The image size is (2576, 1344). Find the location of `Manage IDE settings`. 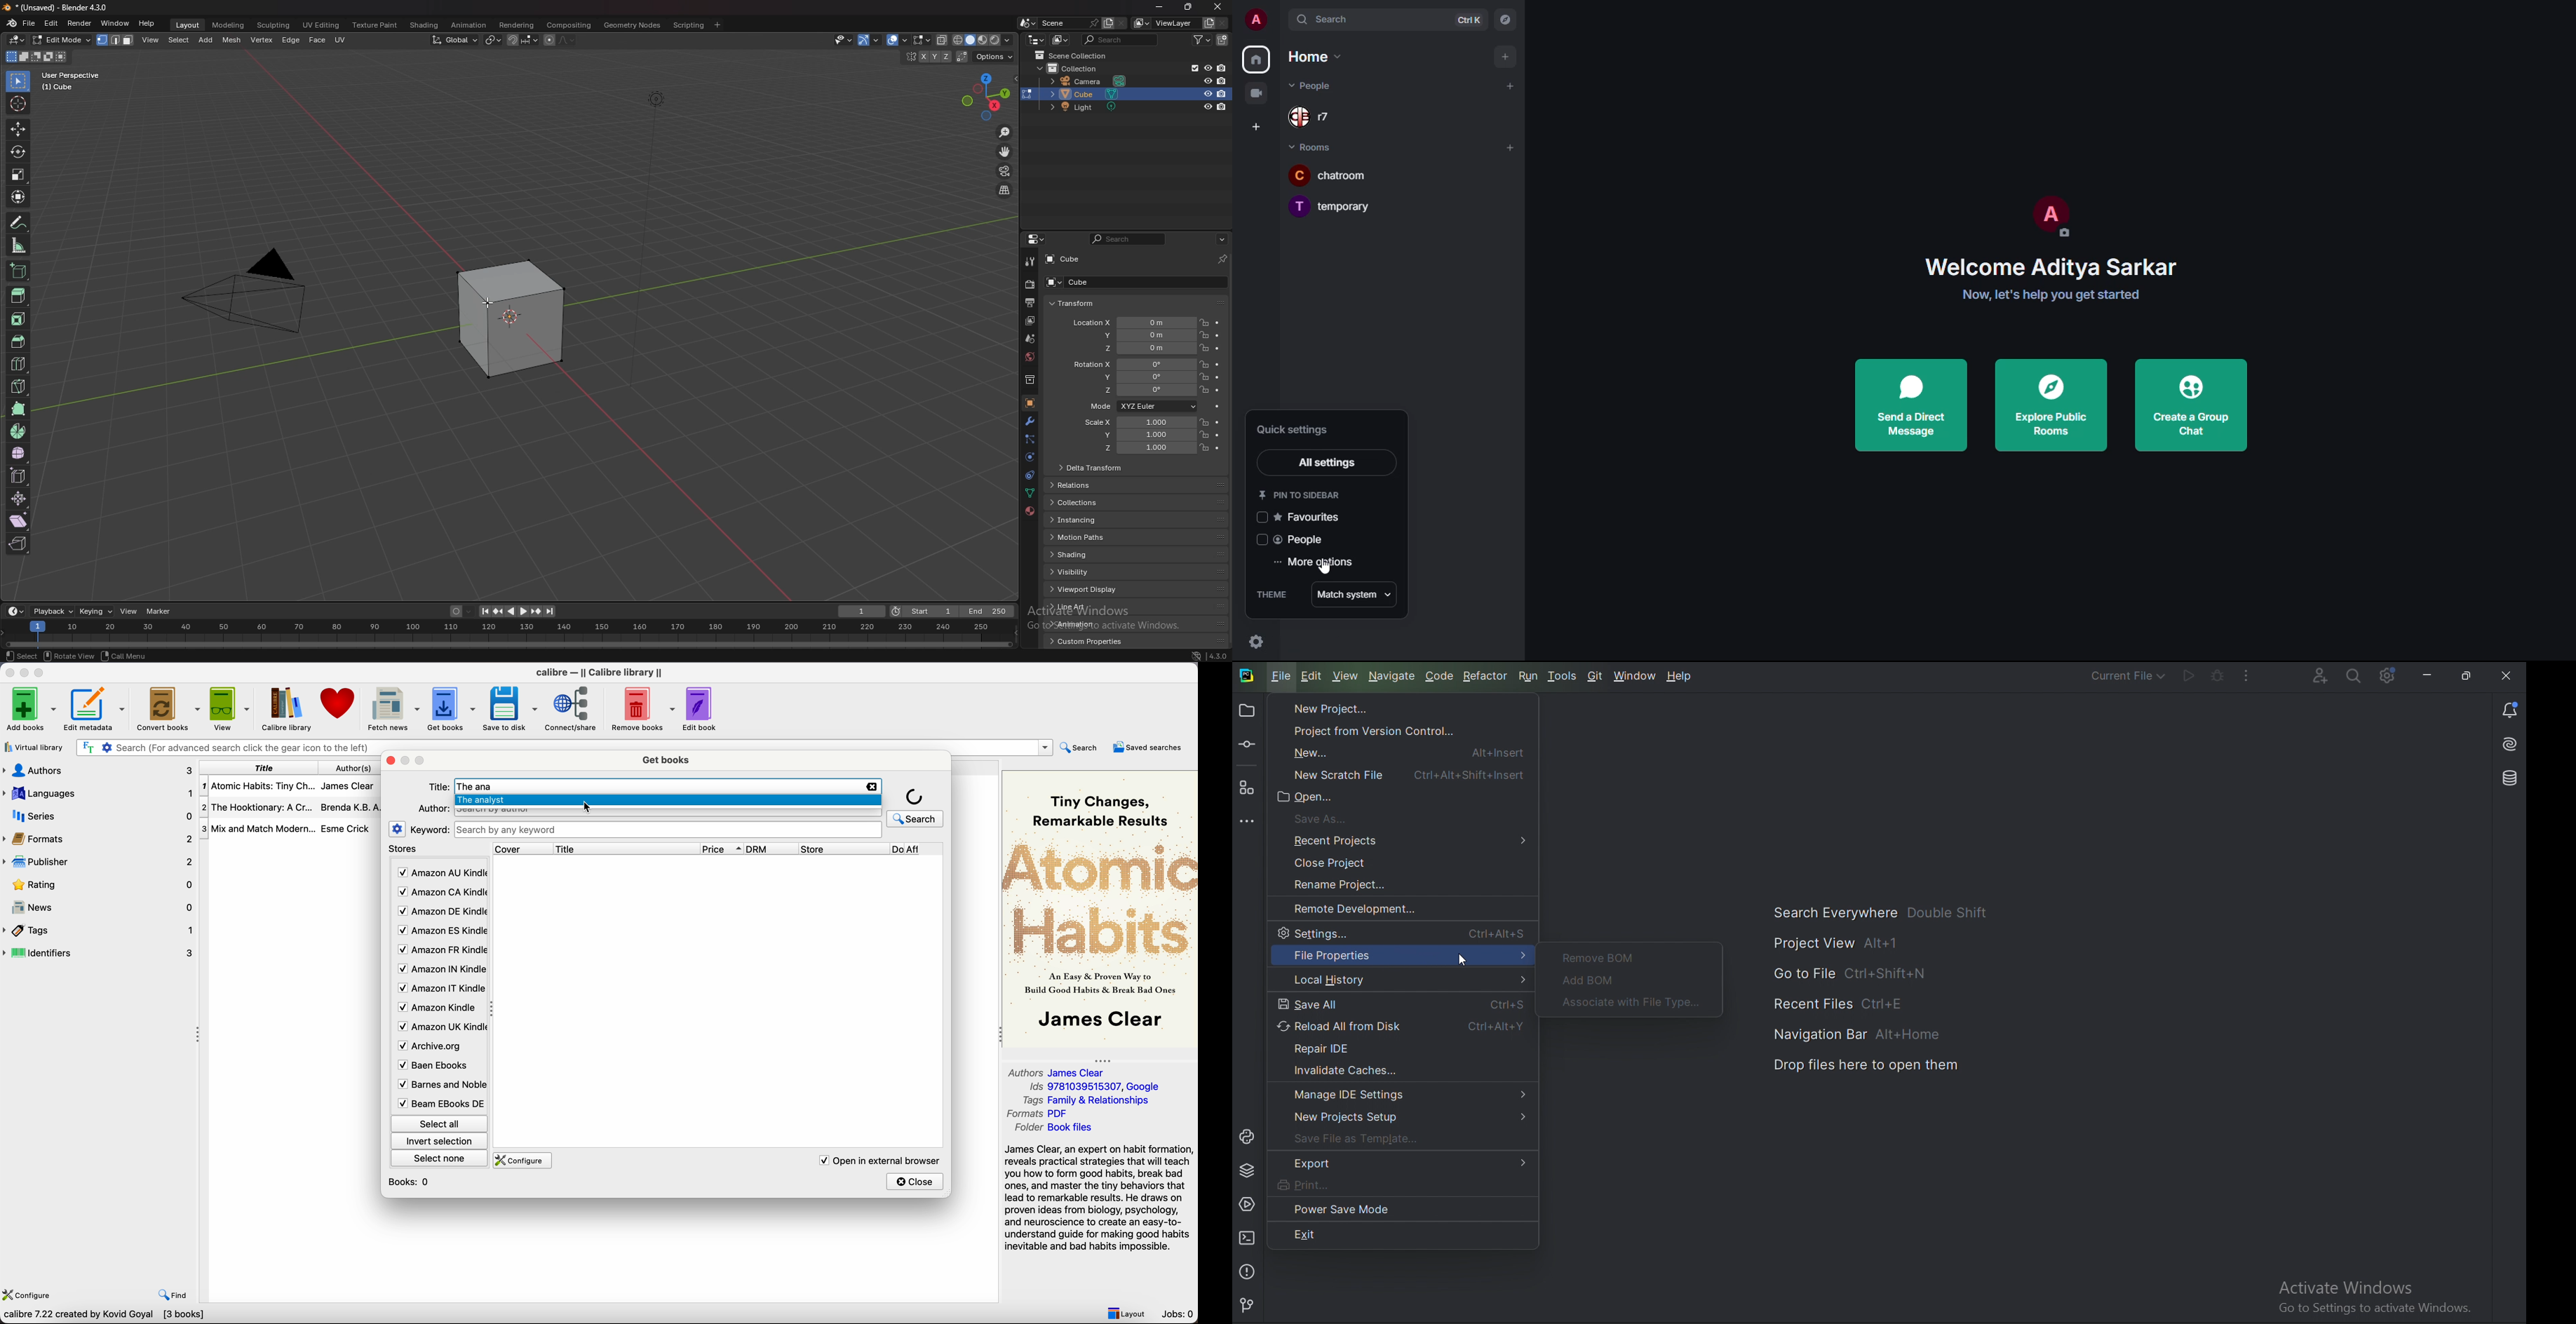

Manage IDE settings is located at coordinates (1407, 1094).